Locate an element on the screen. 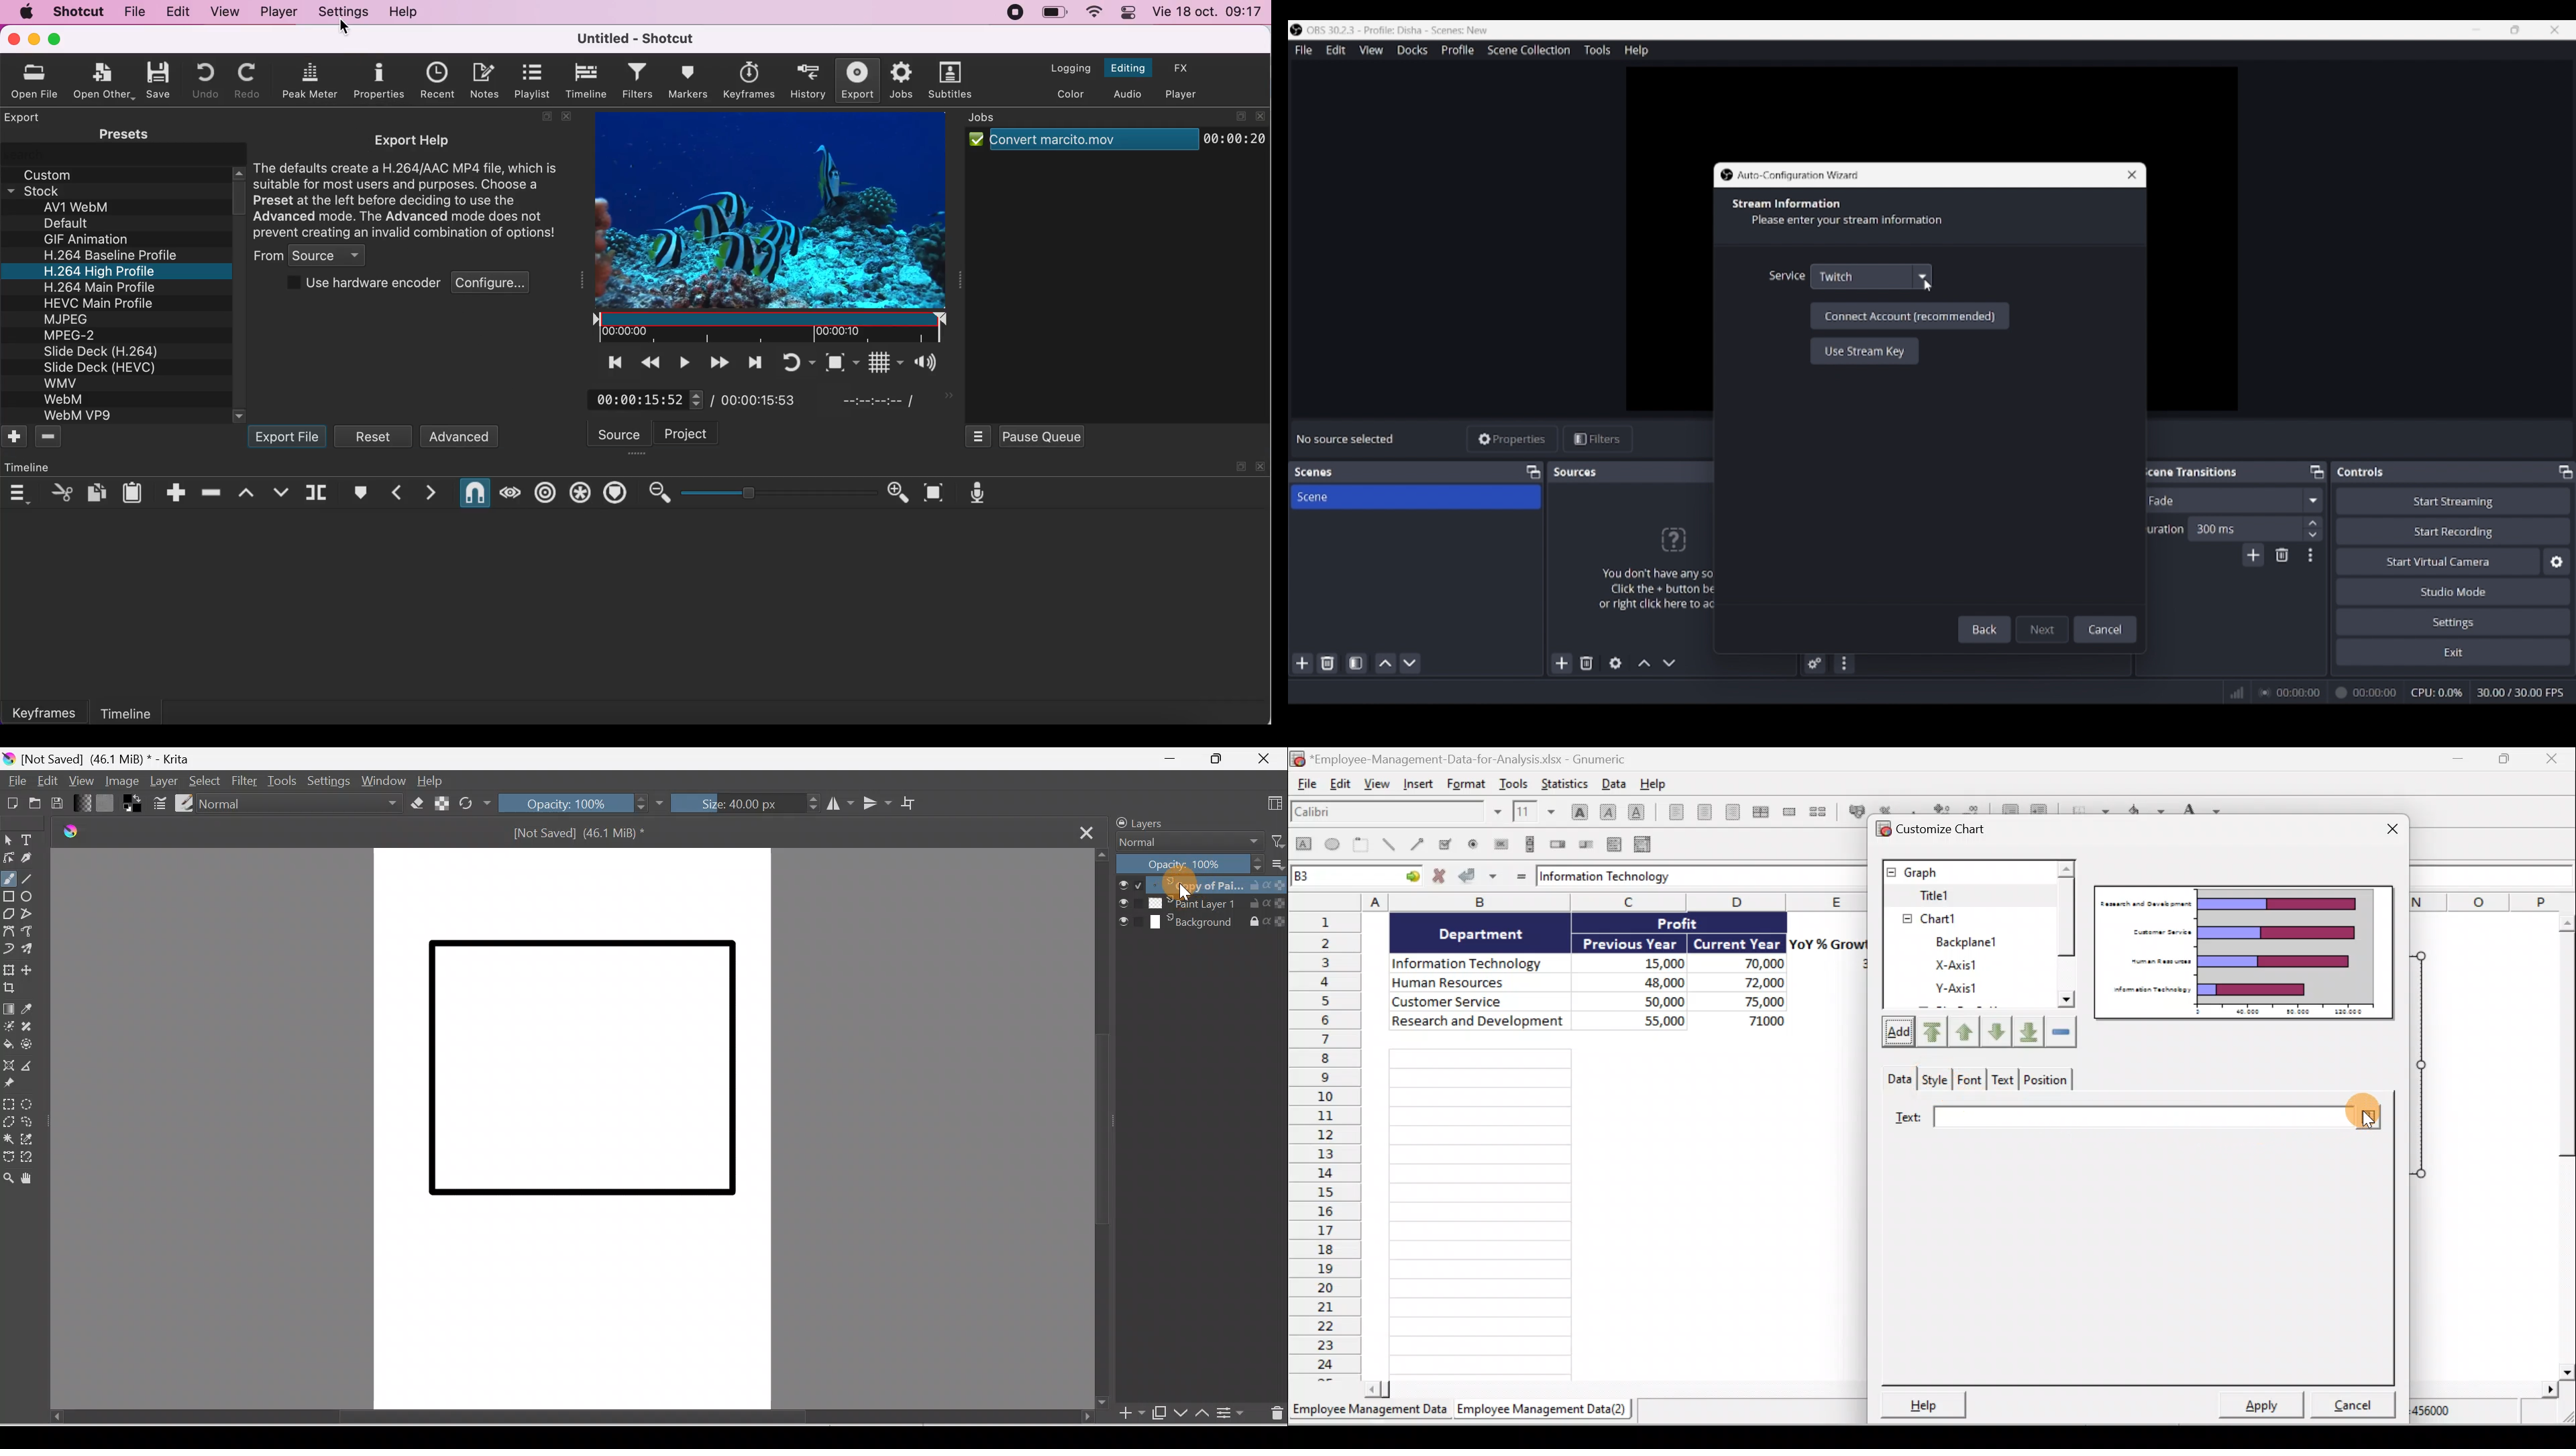 This screenshot has height=1456, width=2576. Edit is located at coordinates (1343, 787).